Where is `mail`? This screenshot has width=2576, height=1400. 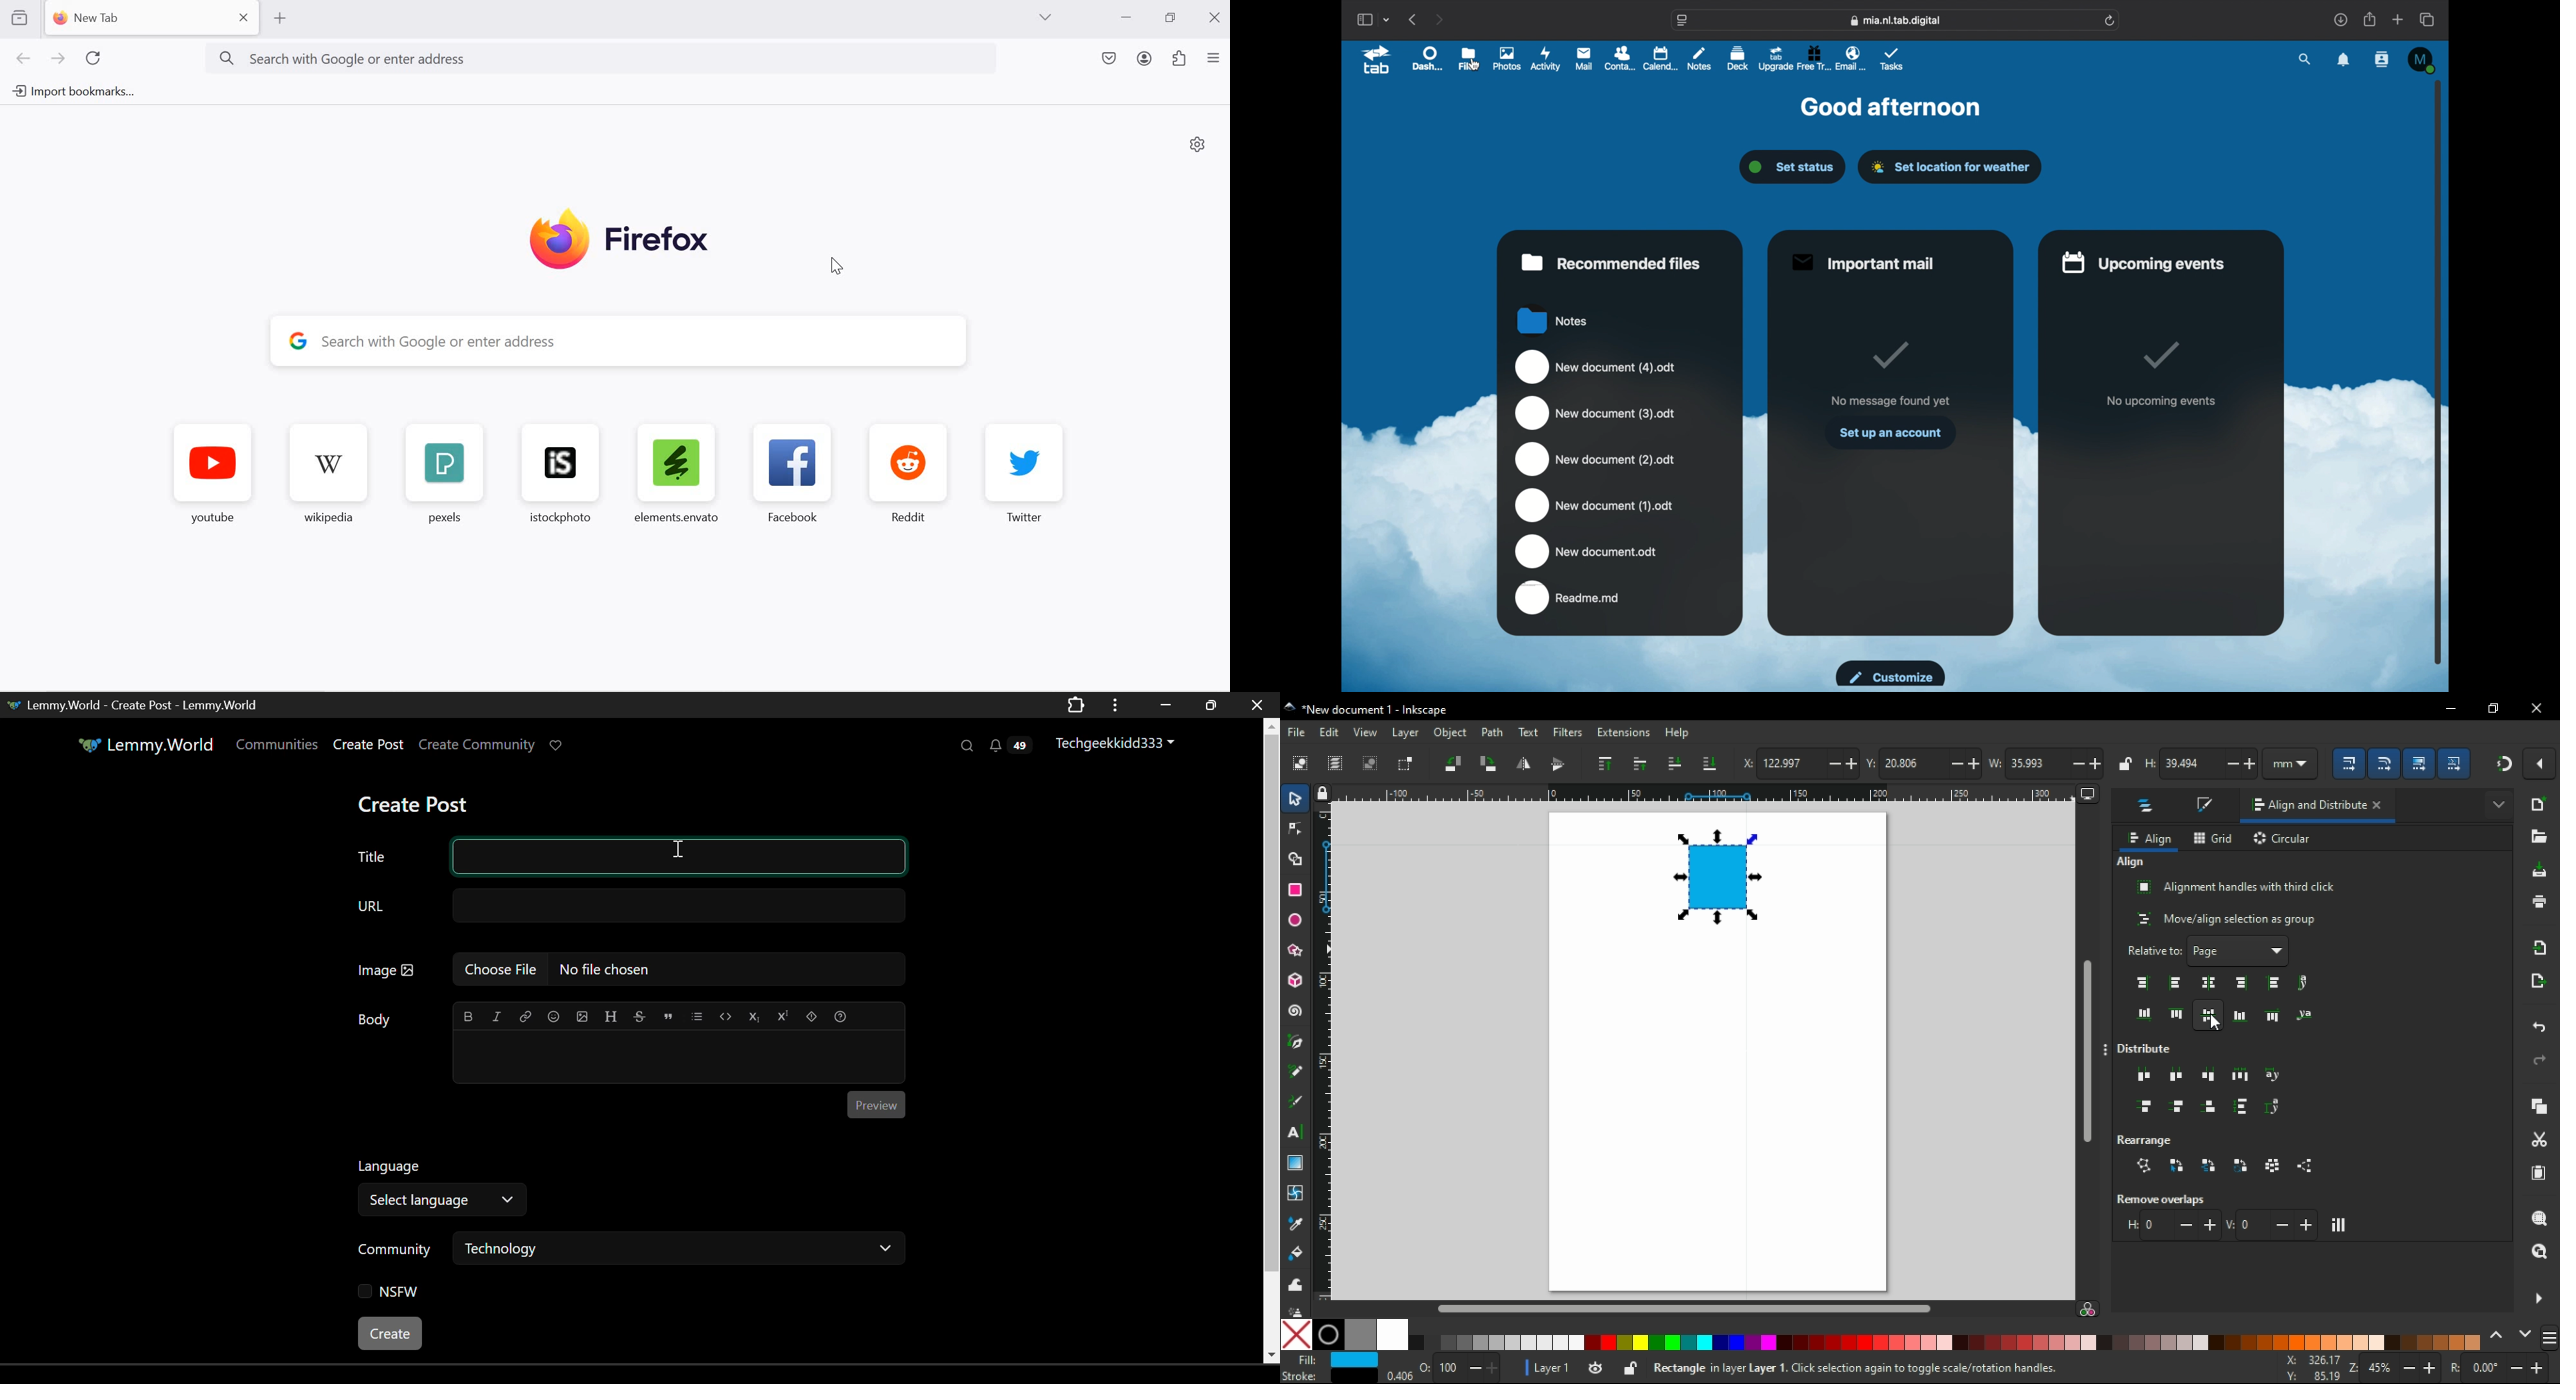
mail is located at coordinates (1584, 58).